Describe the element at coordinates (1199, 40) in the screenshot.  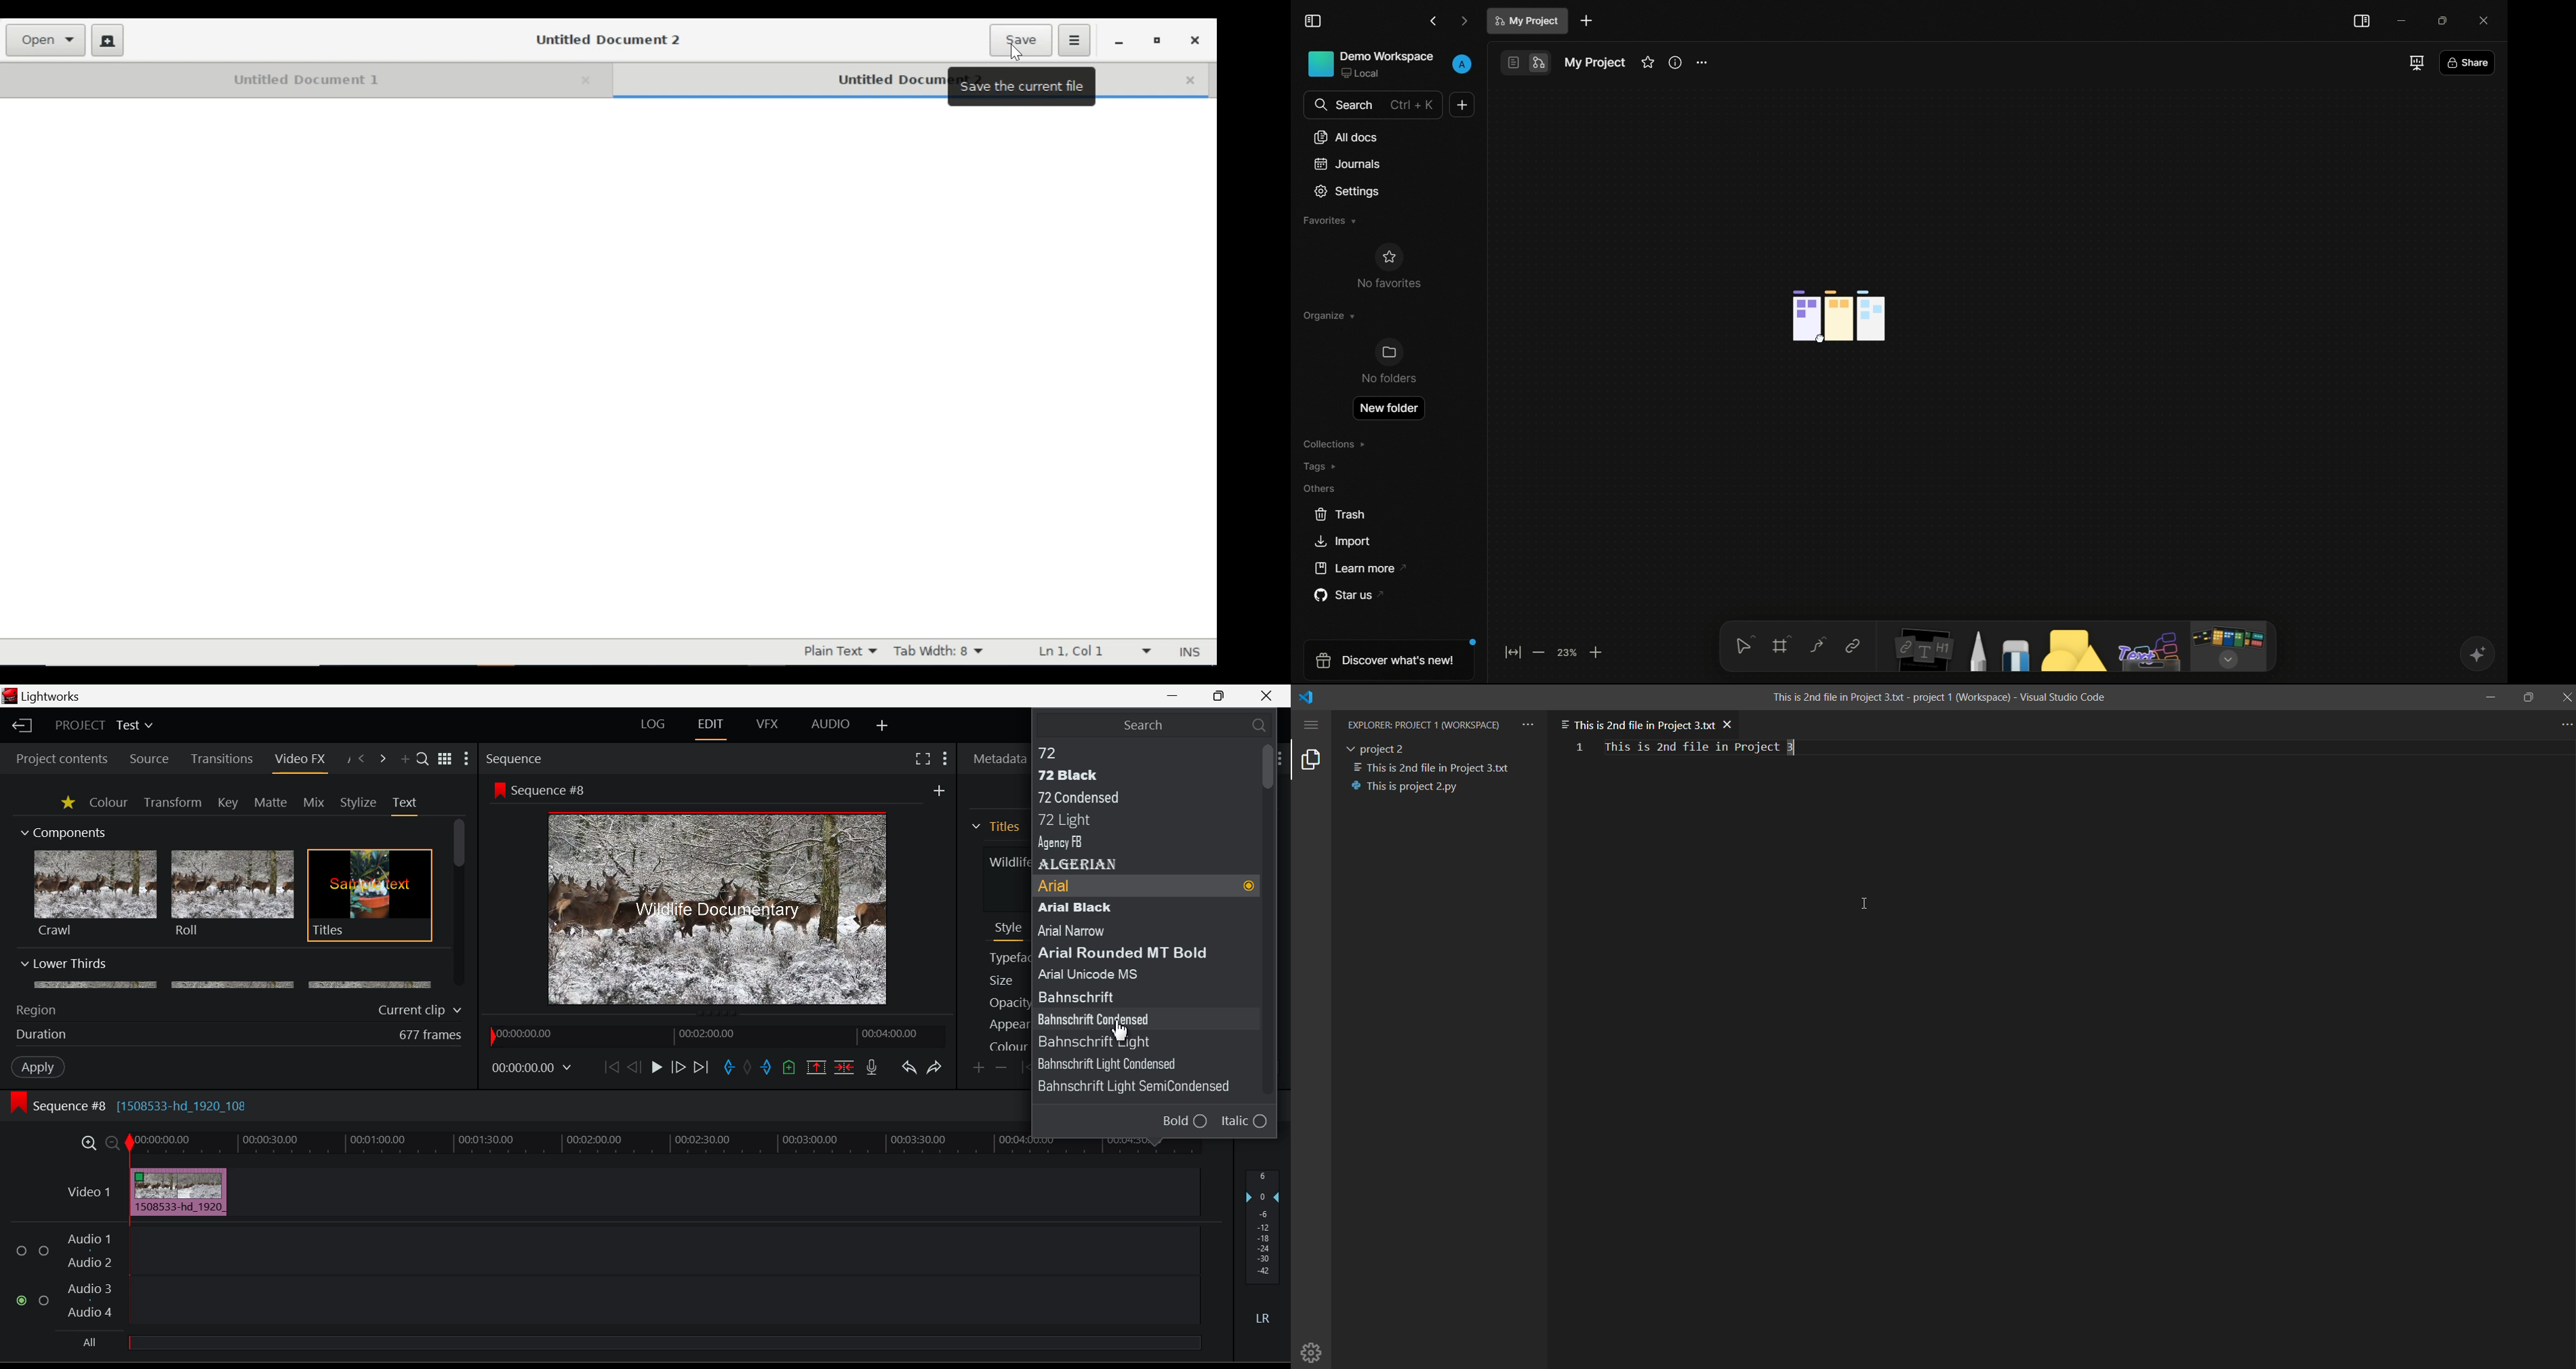
I see `Close` at that location.